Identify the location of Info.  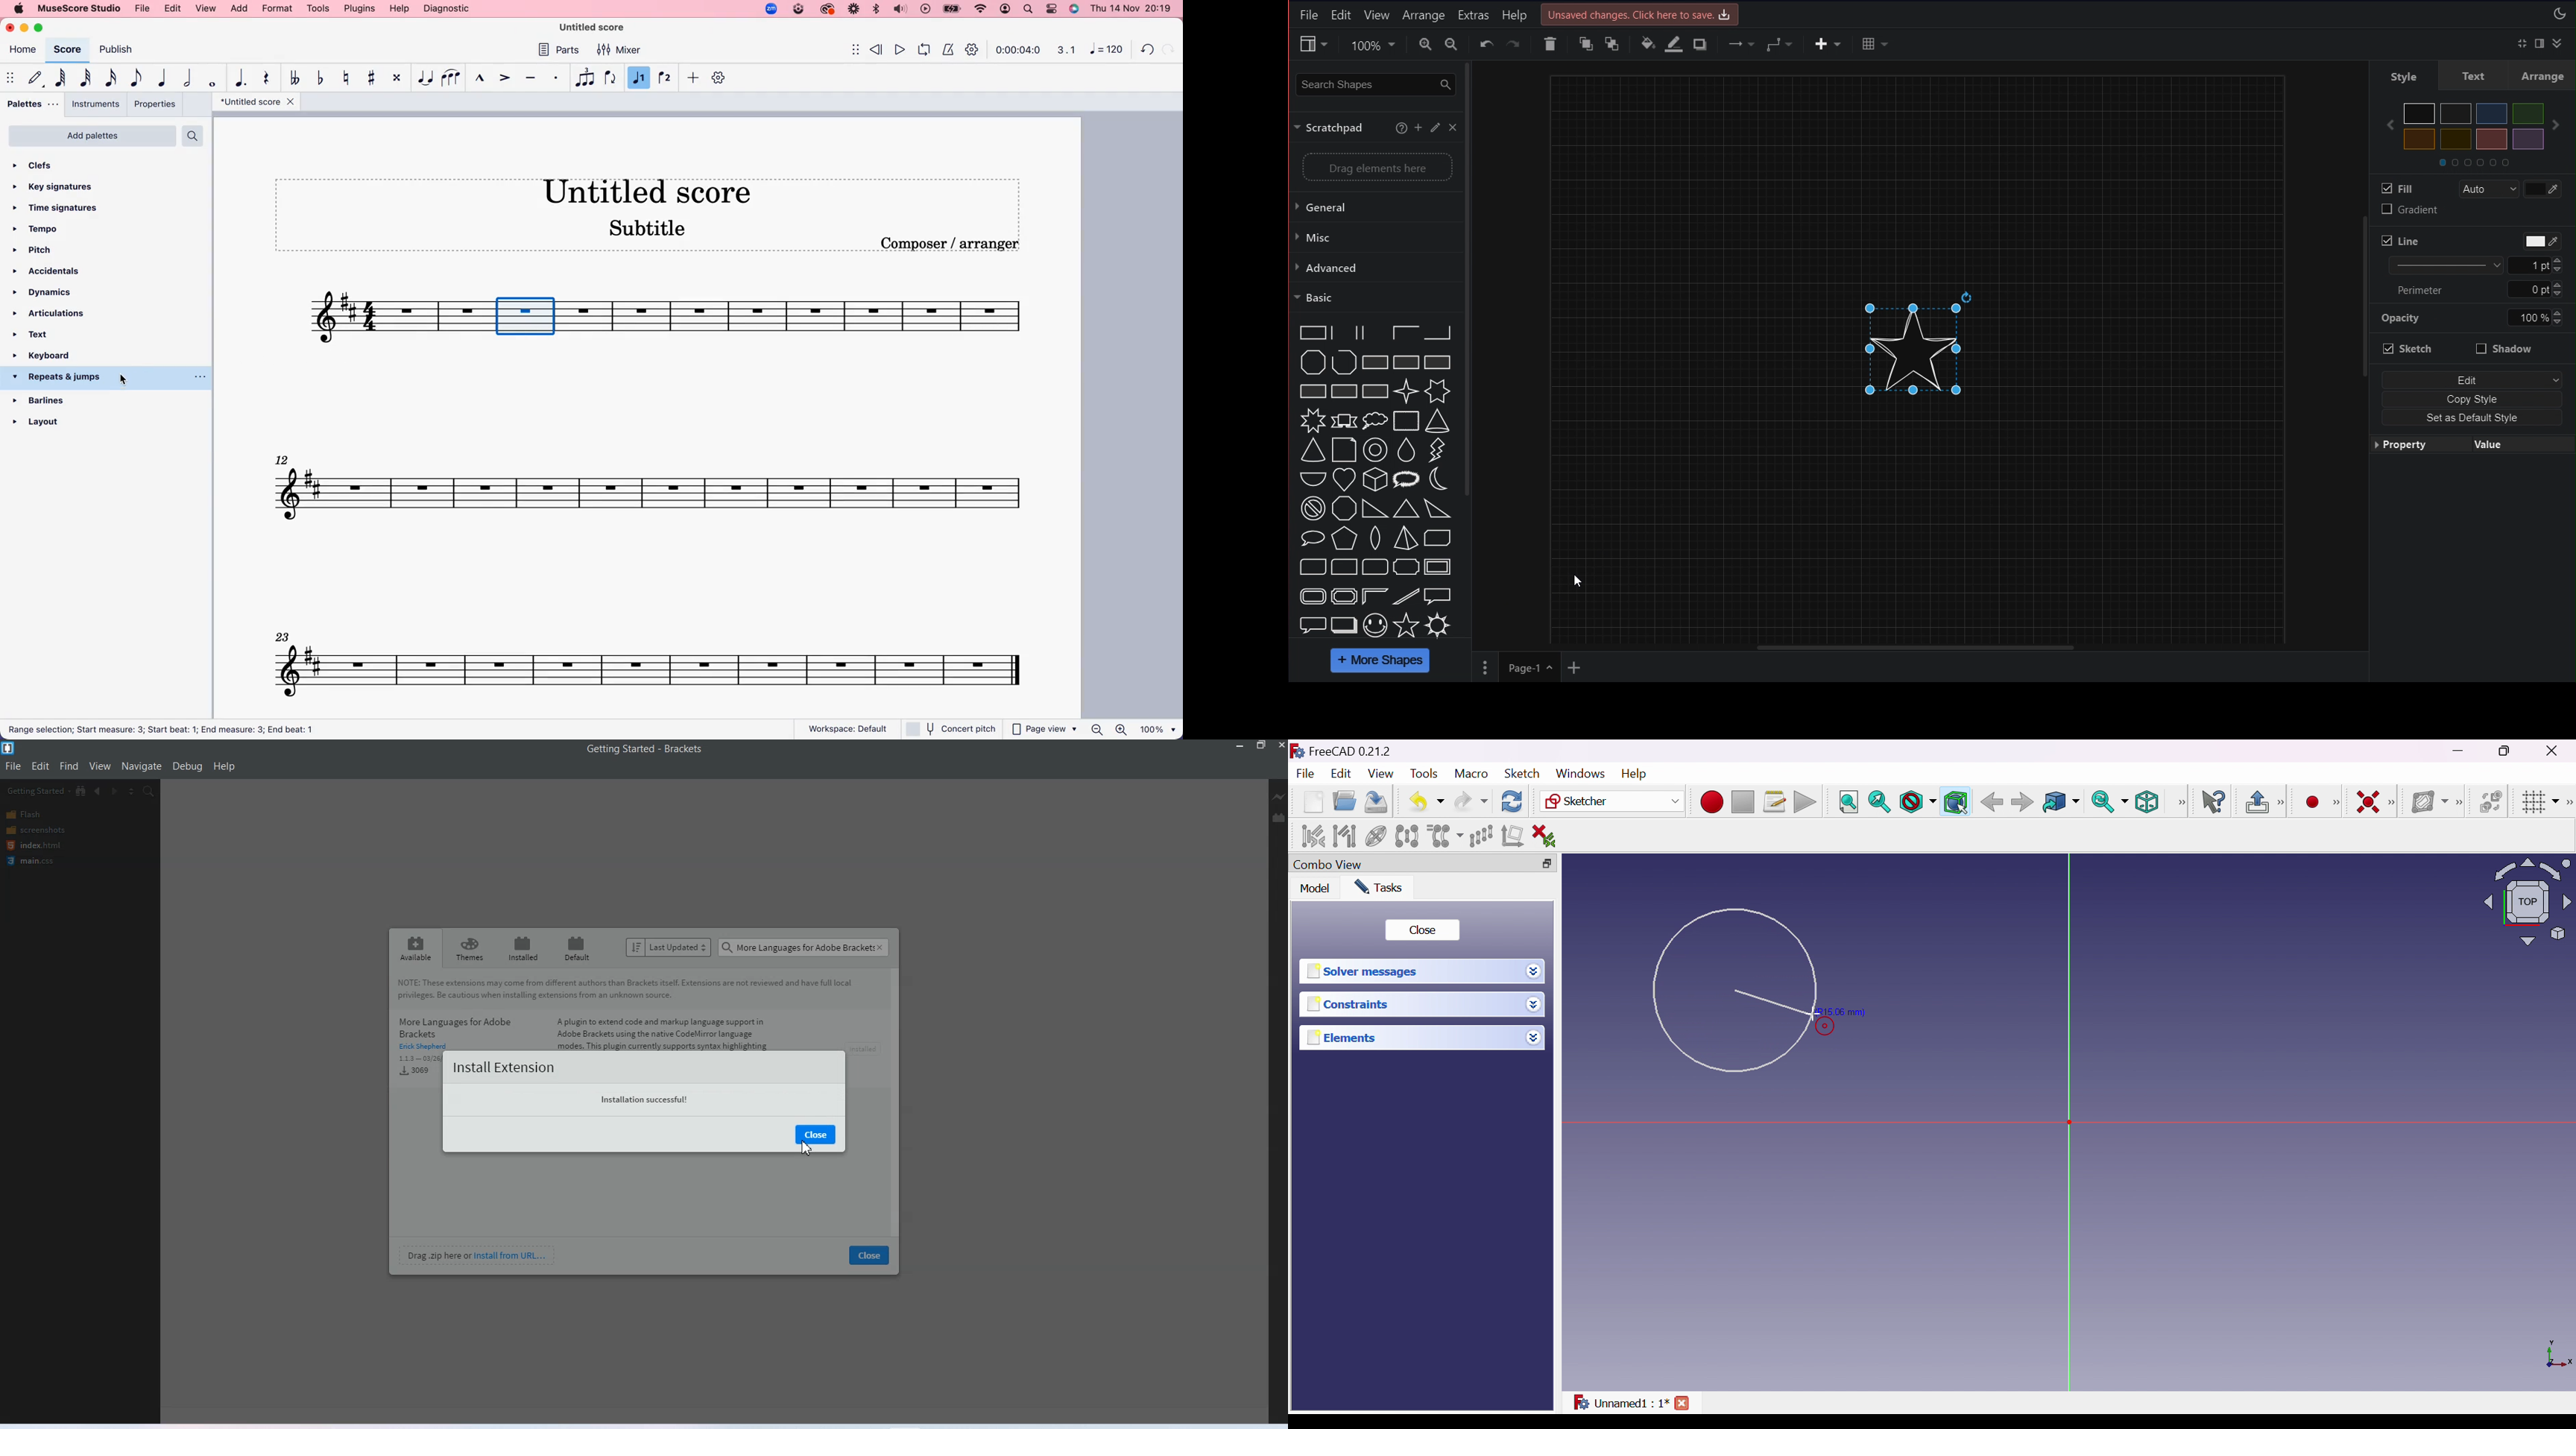
(1401, 128).